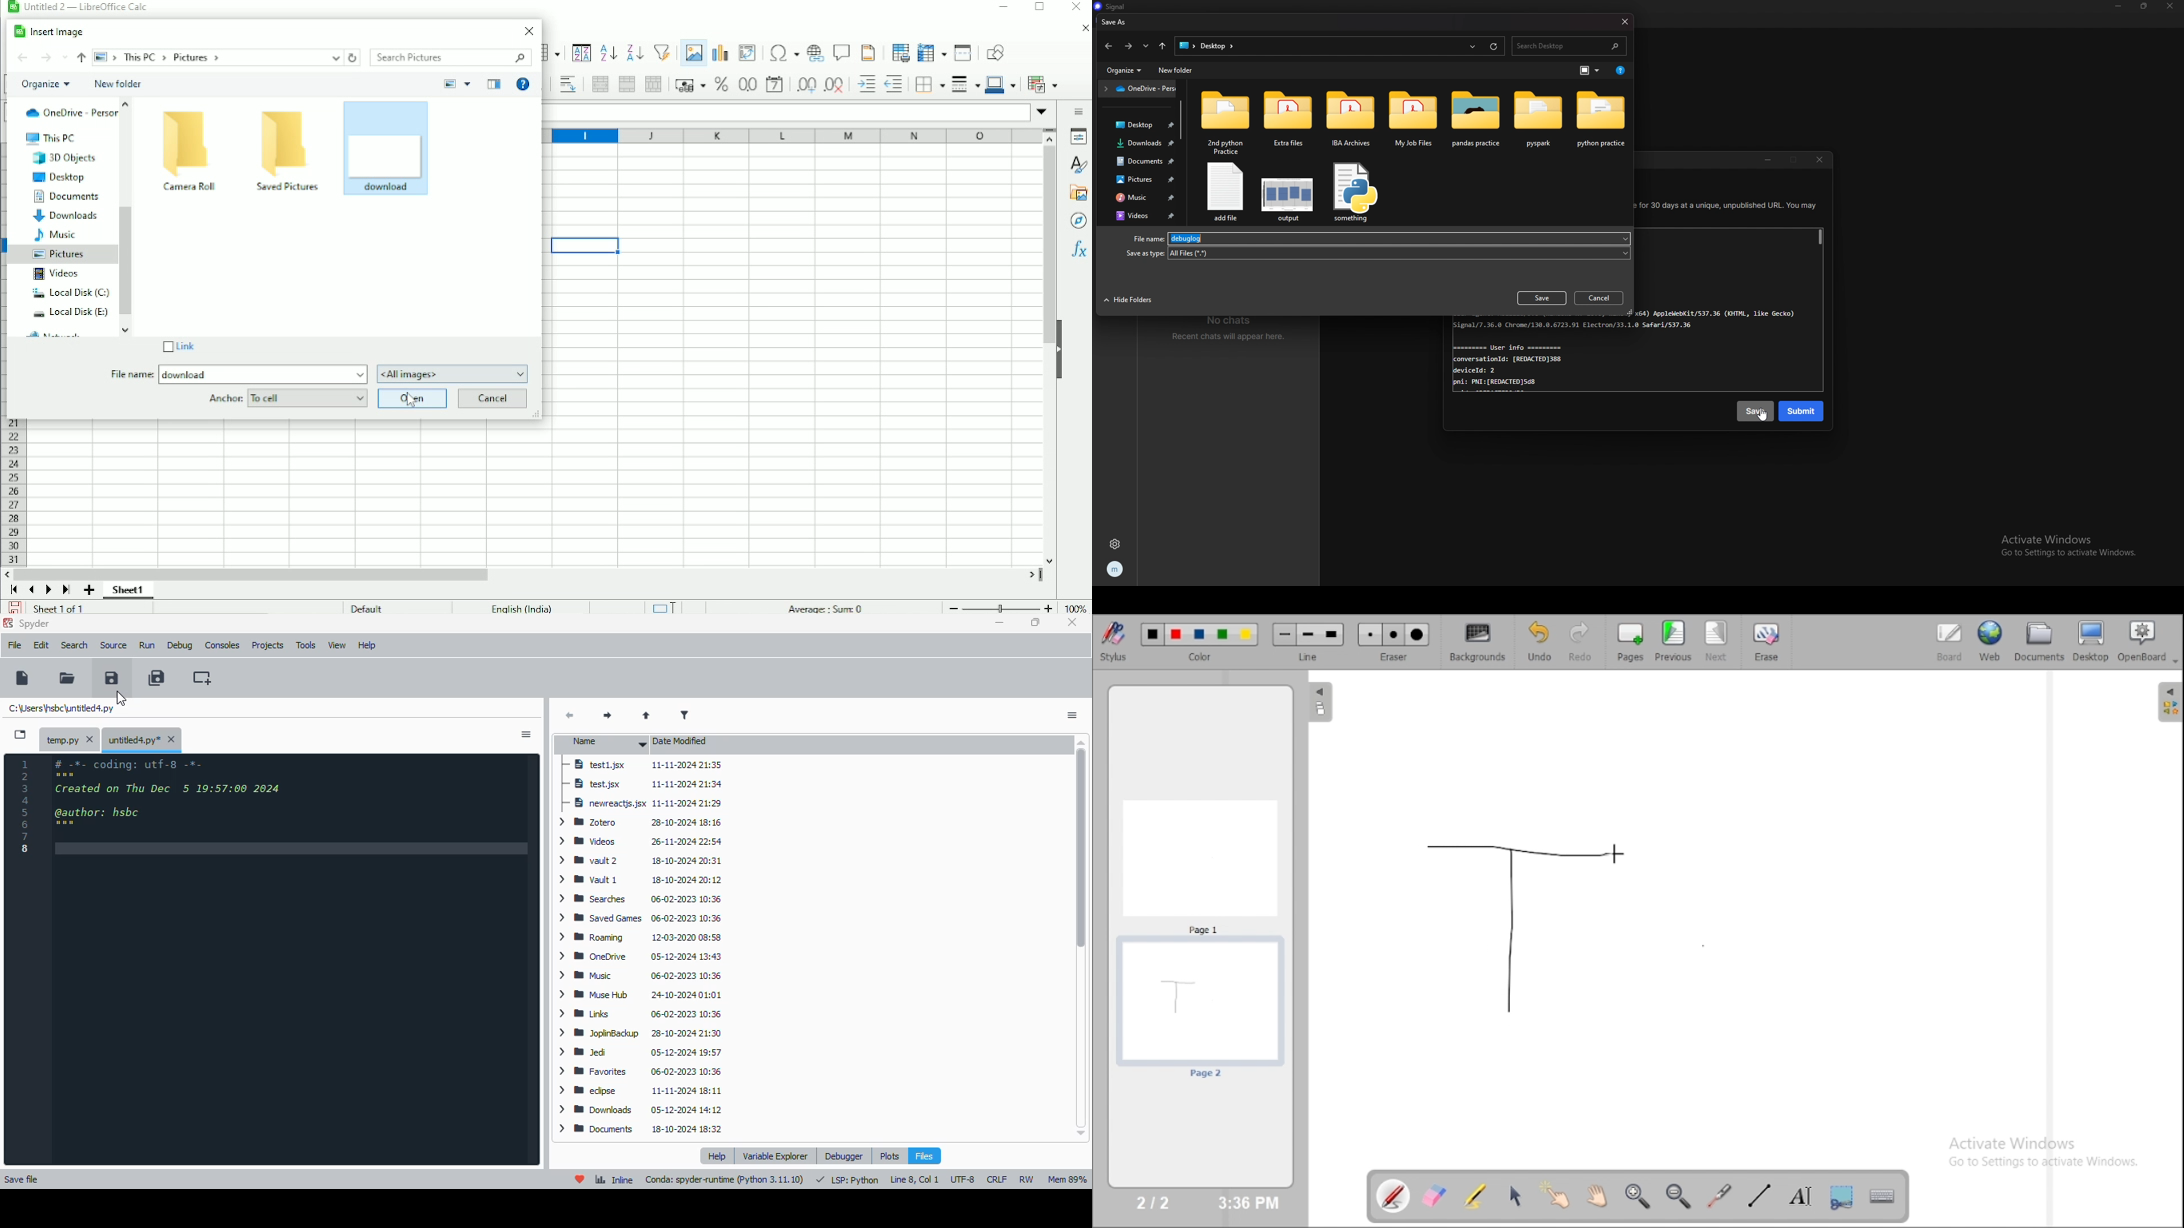 This screenshot has width=2184, height=1232. I want to click on close, so click(1073, 623).